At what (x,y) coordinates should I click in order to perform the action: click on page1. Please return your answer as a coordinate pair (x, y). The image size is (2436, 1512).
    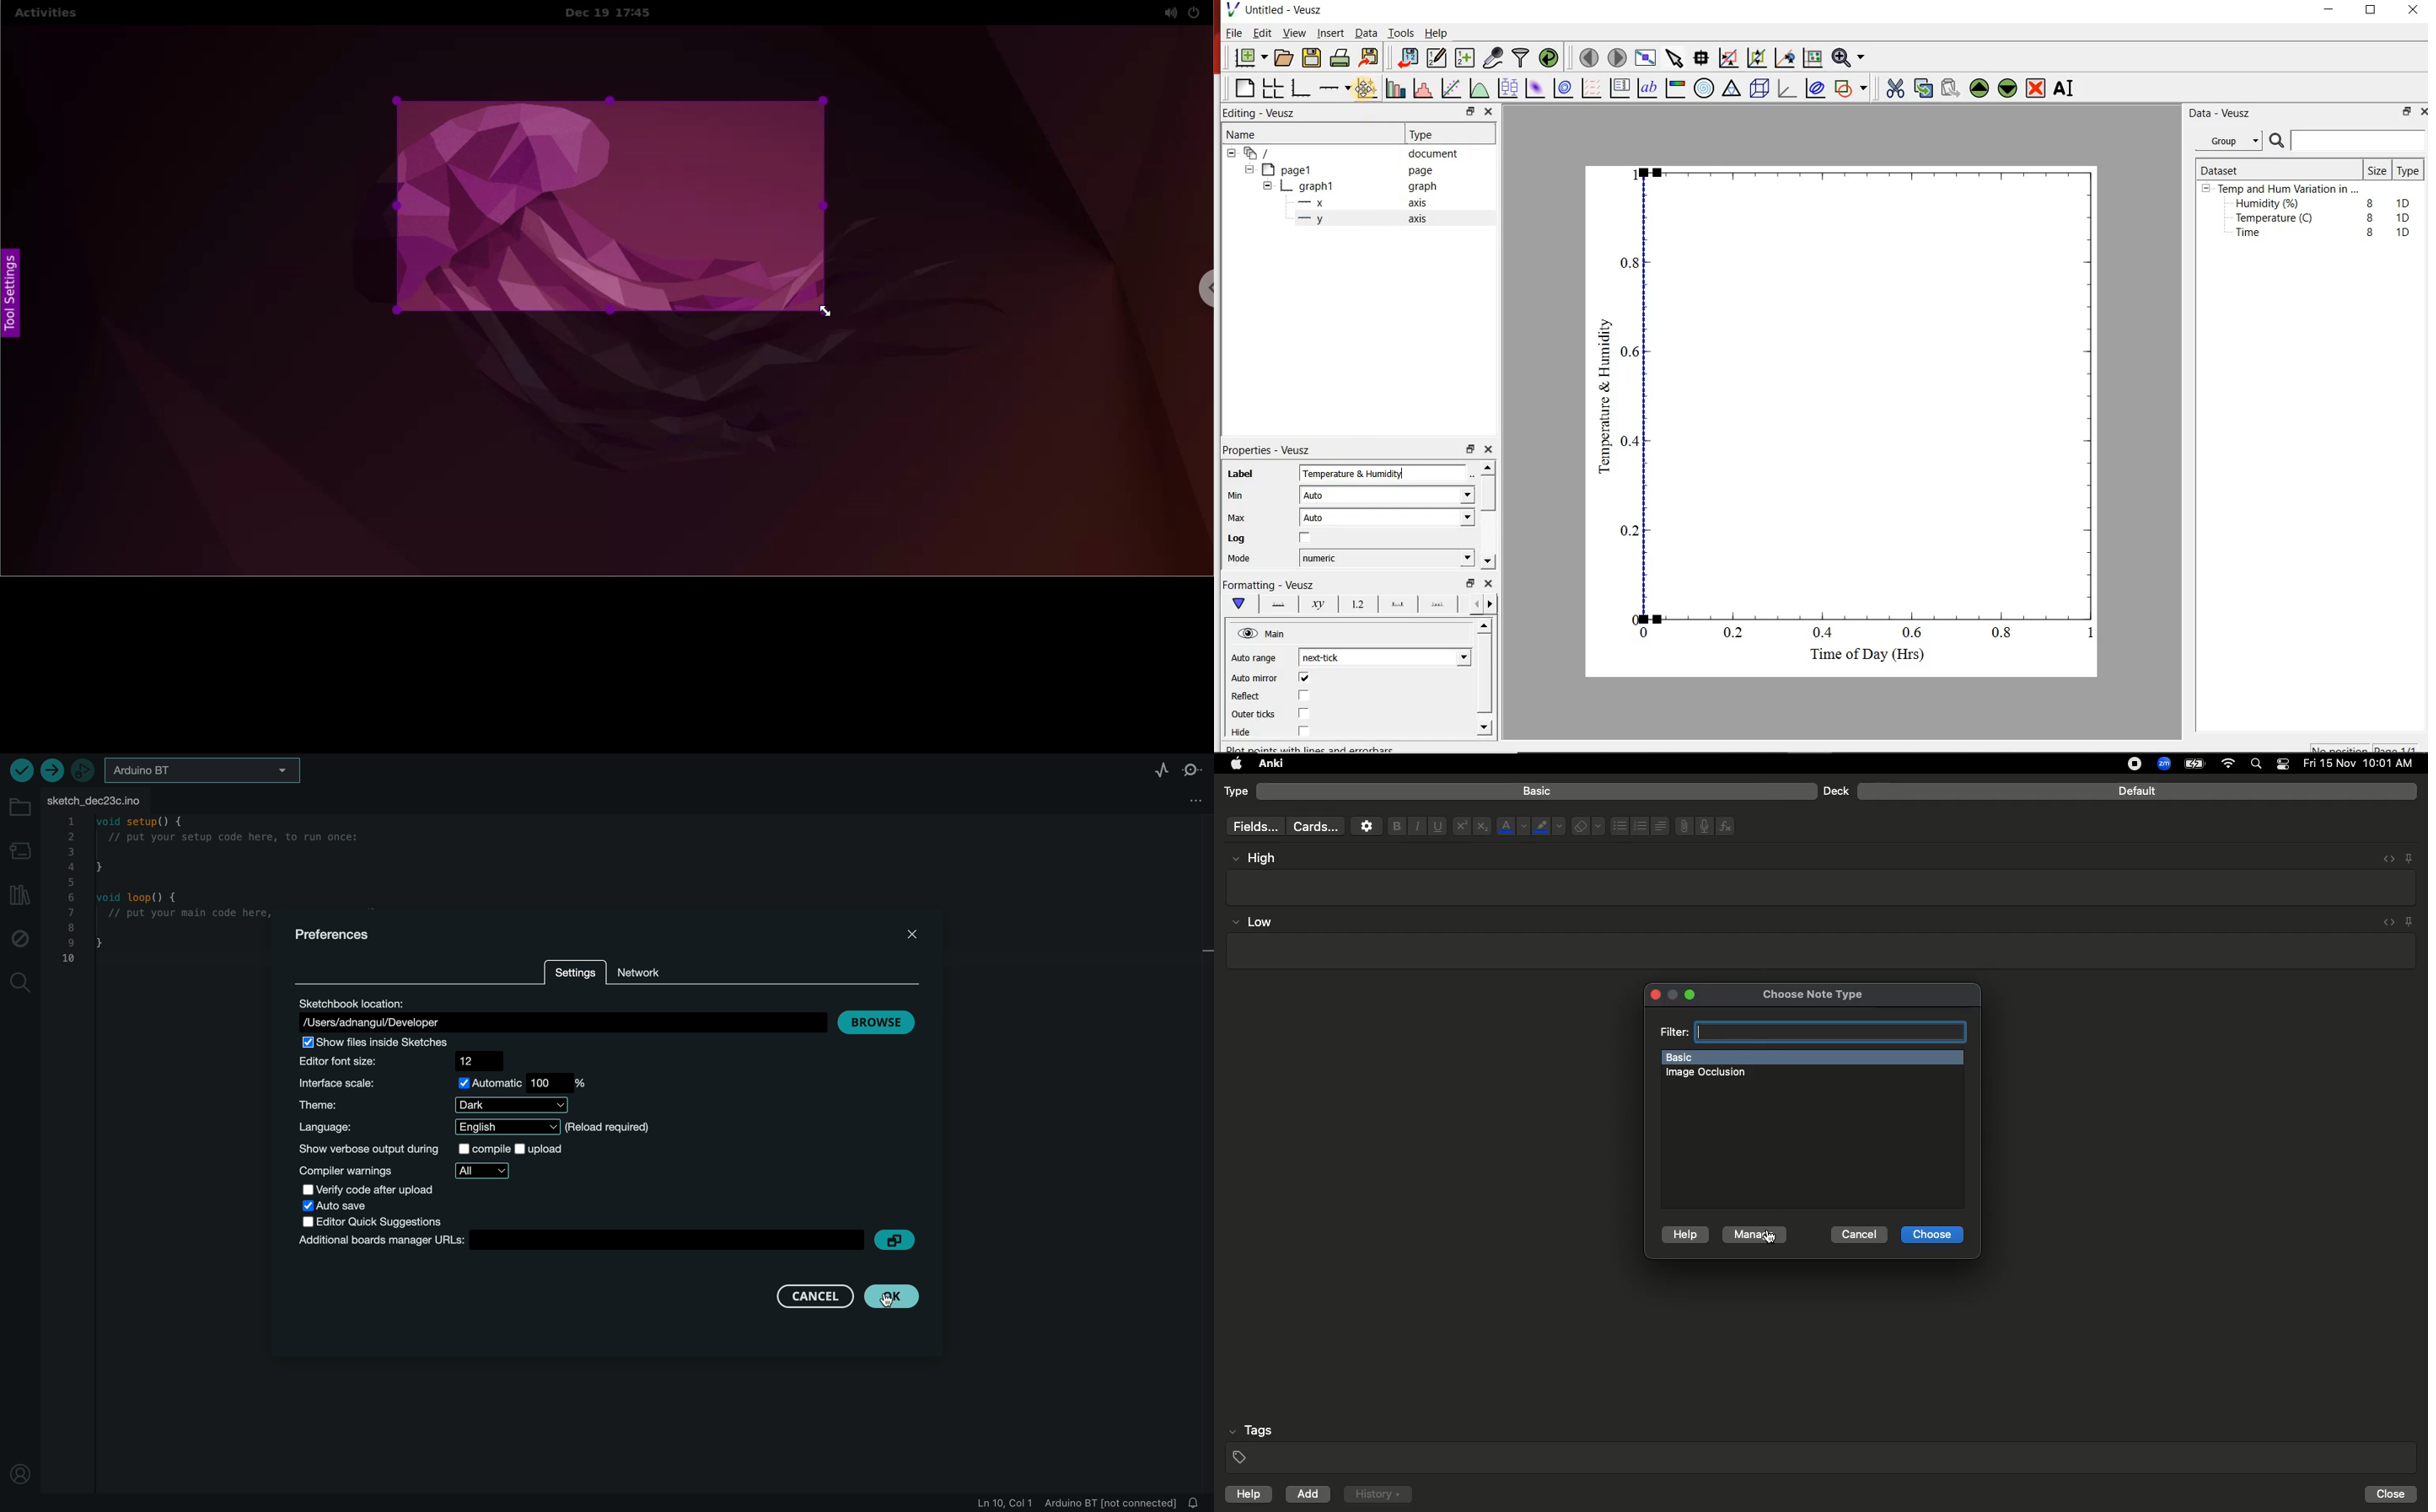
    Looking at the image, I should click on (1295, 169).